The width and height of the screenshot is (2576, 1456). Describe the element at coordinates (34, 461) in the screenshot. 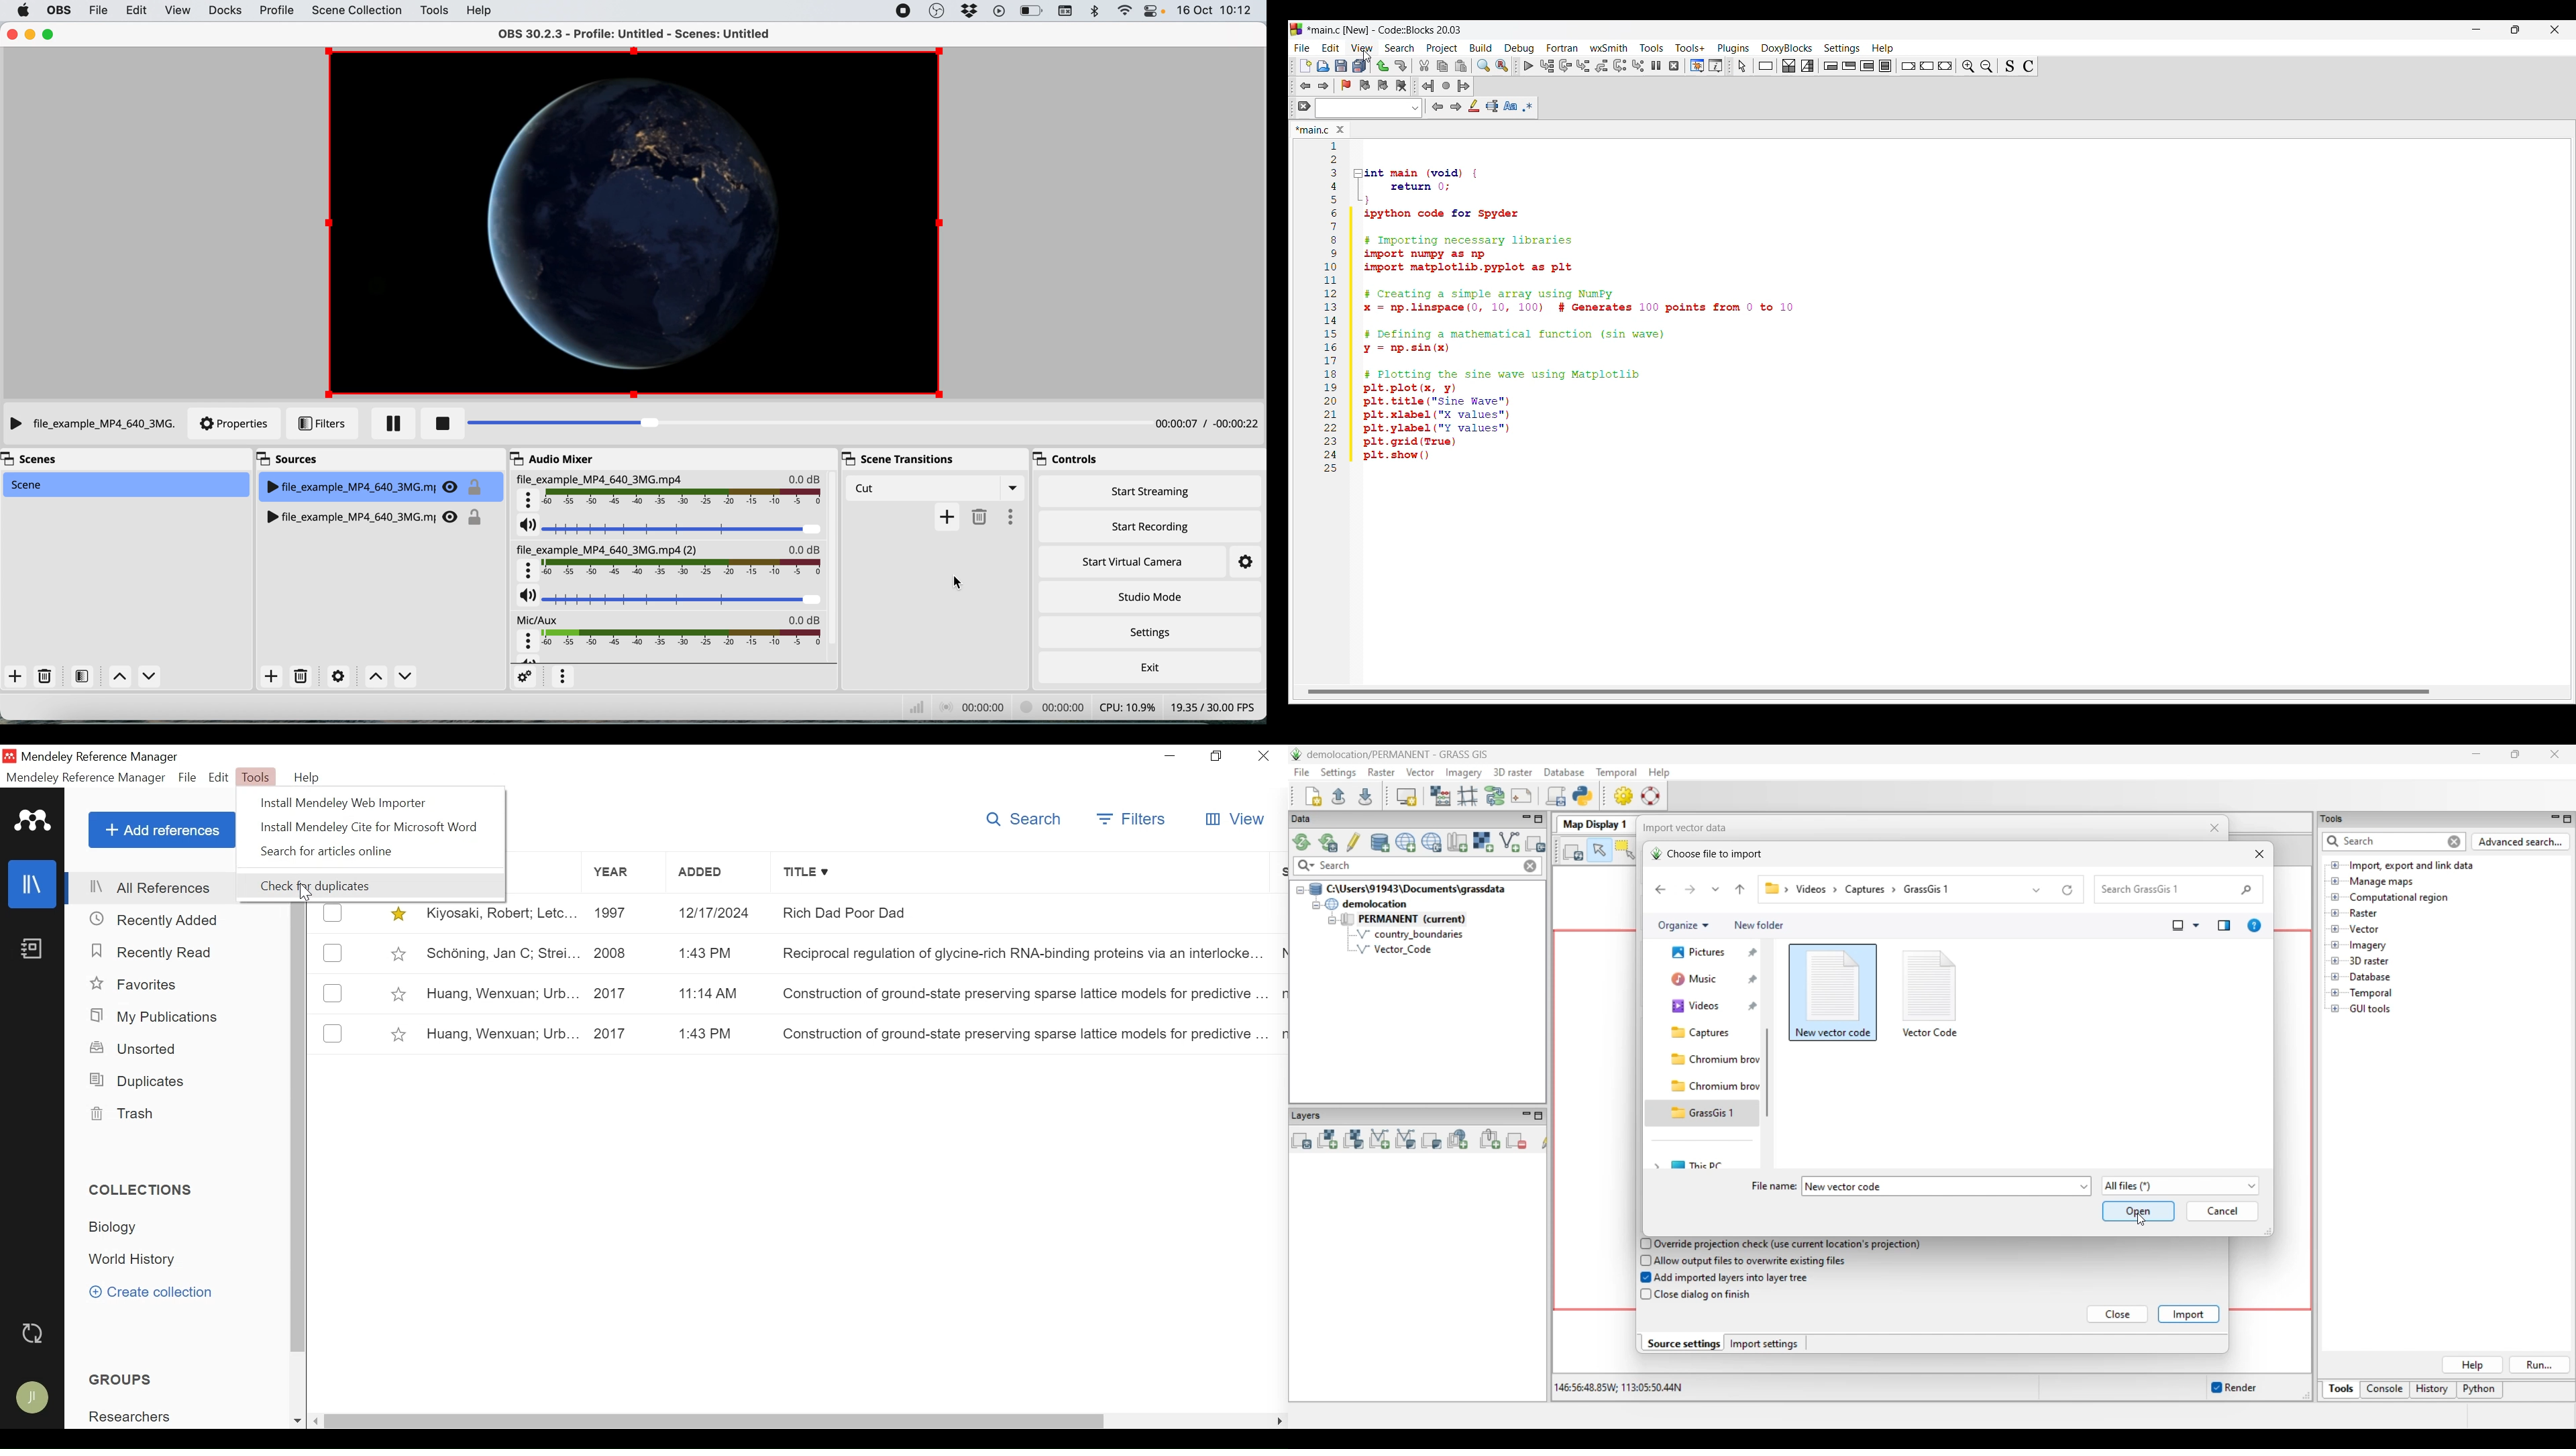

I see `scenes` at that location.